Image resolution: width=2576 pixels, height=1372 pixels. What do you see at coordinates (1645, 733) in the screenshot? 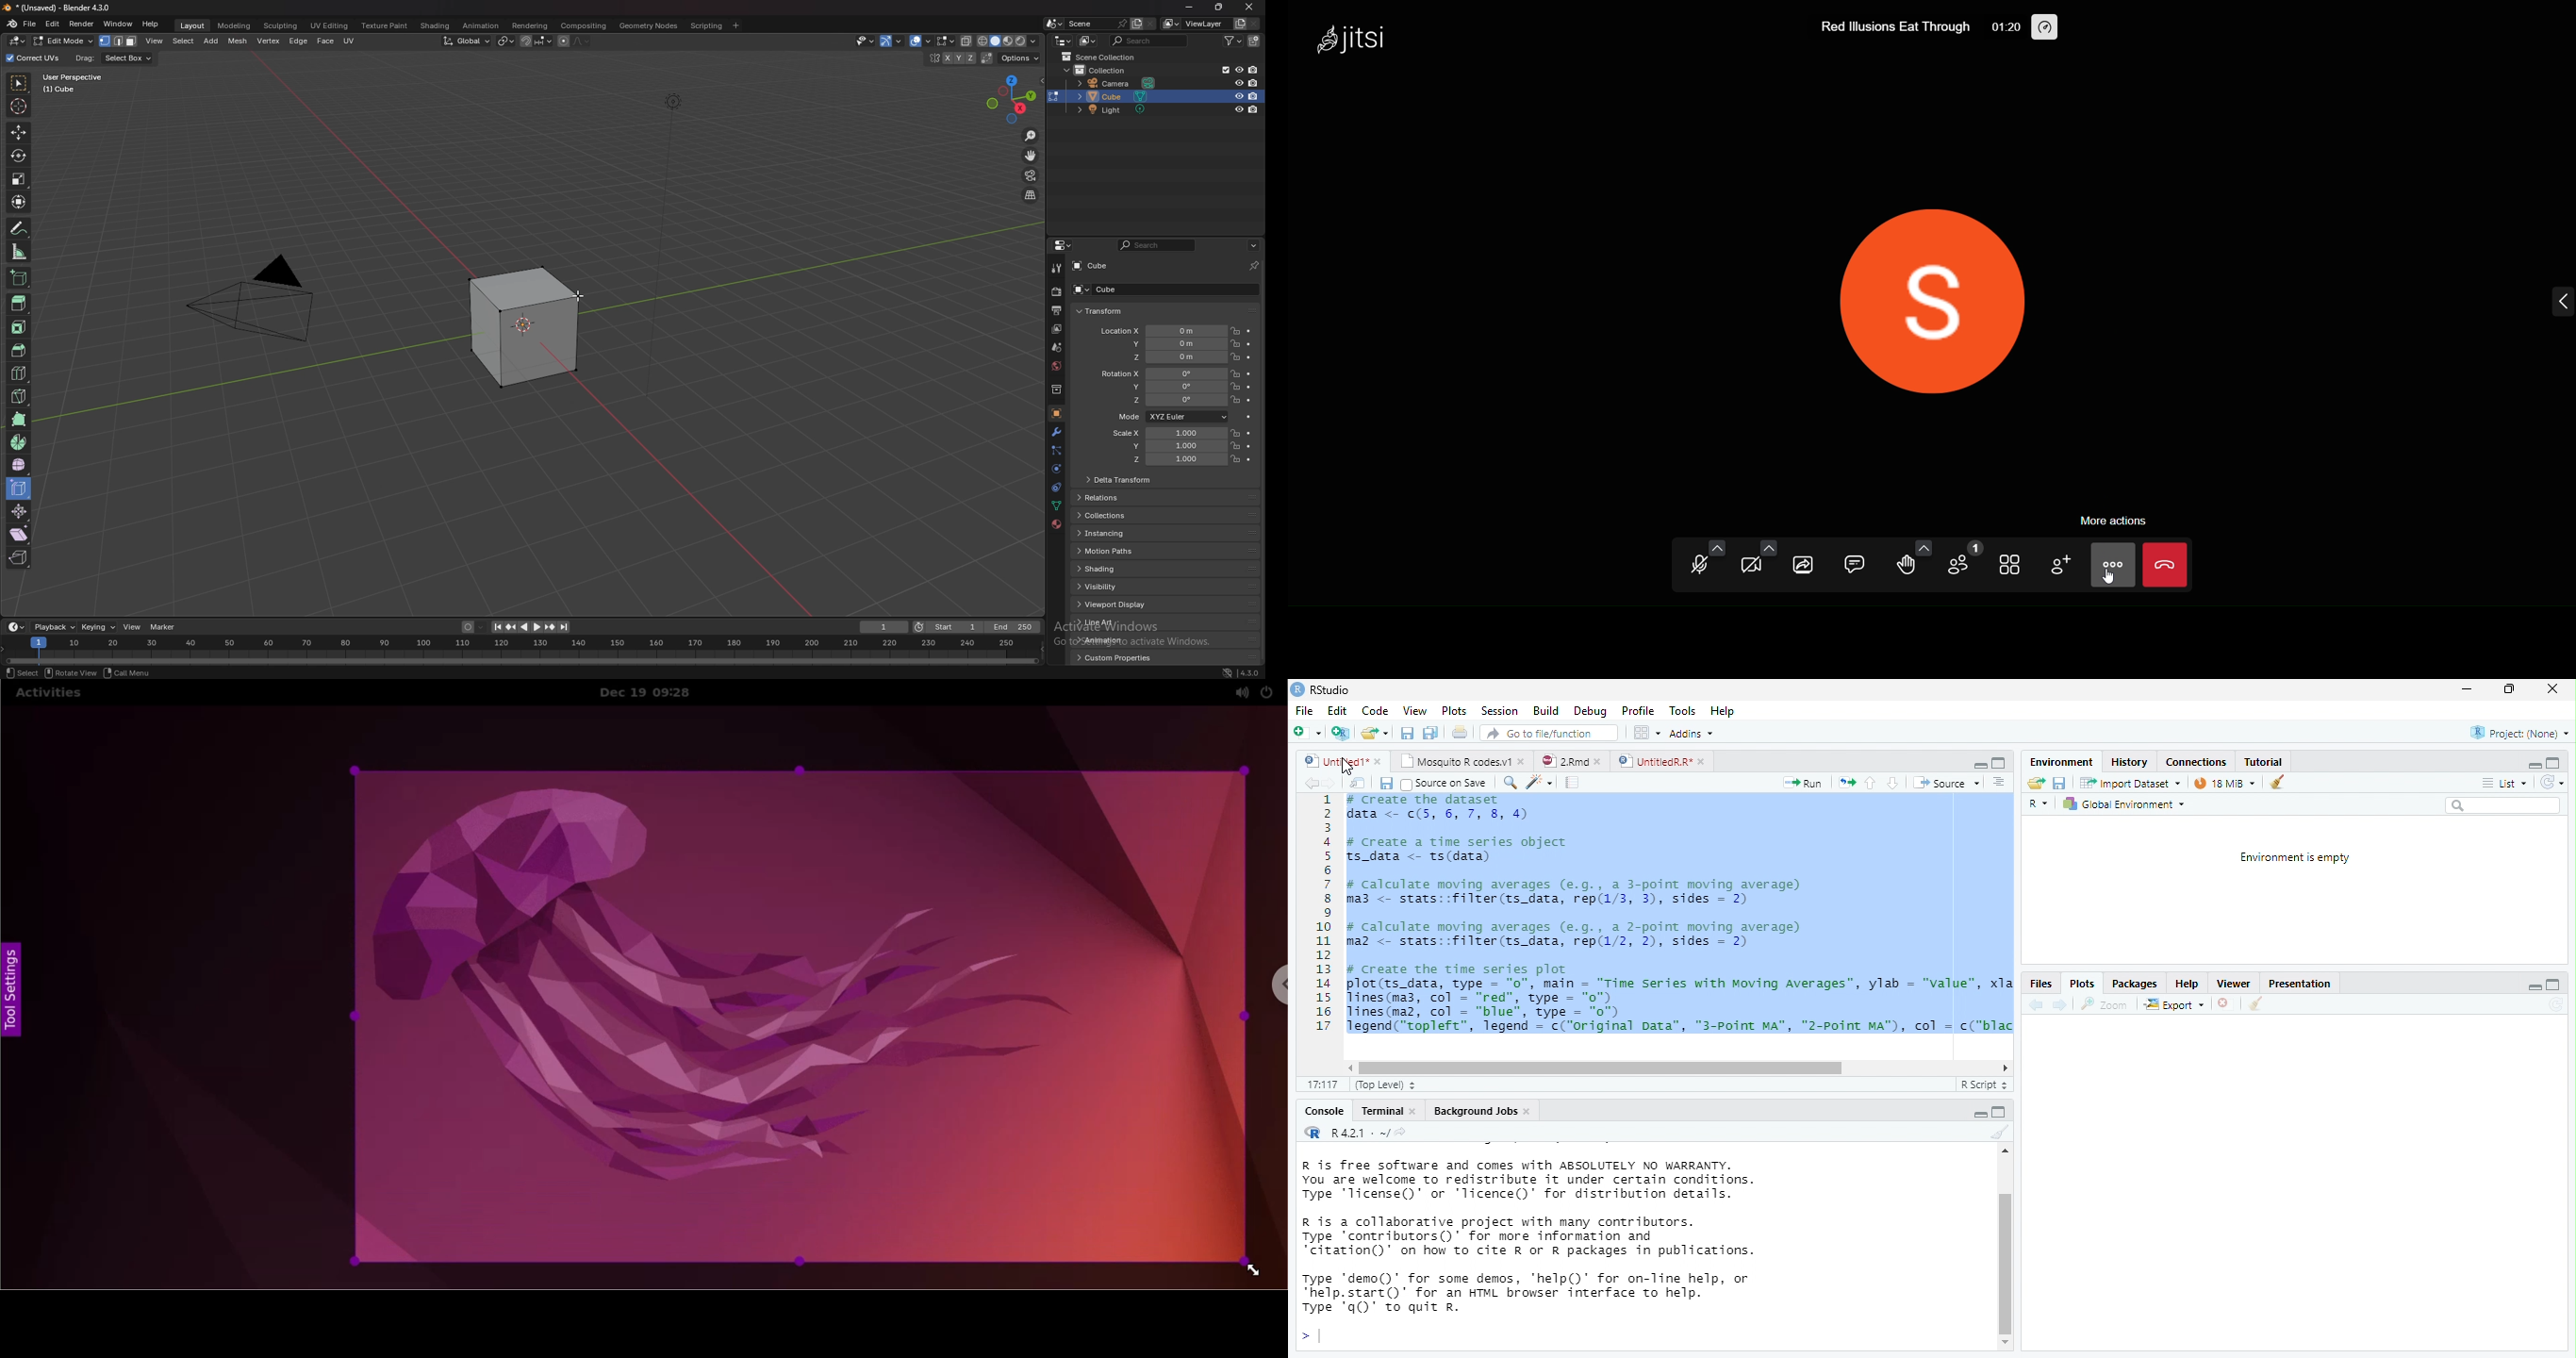
I see `wrokspace pan` at bounding box center [1645, 733].